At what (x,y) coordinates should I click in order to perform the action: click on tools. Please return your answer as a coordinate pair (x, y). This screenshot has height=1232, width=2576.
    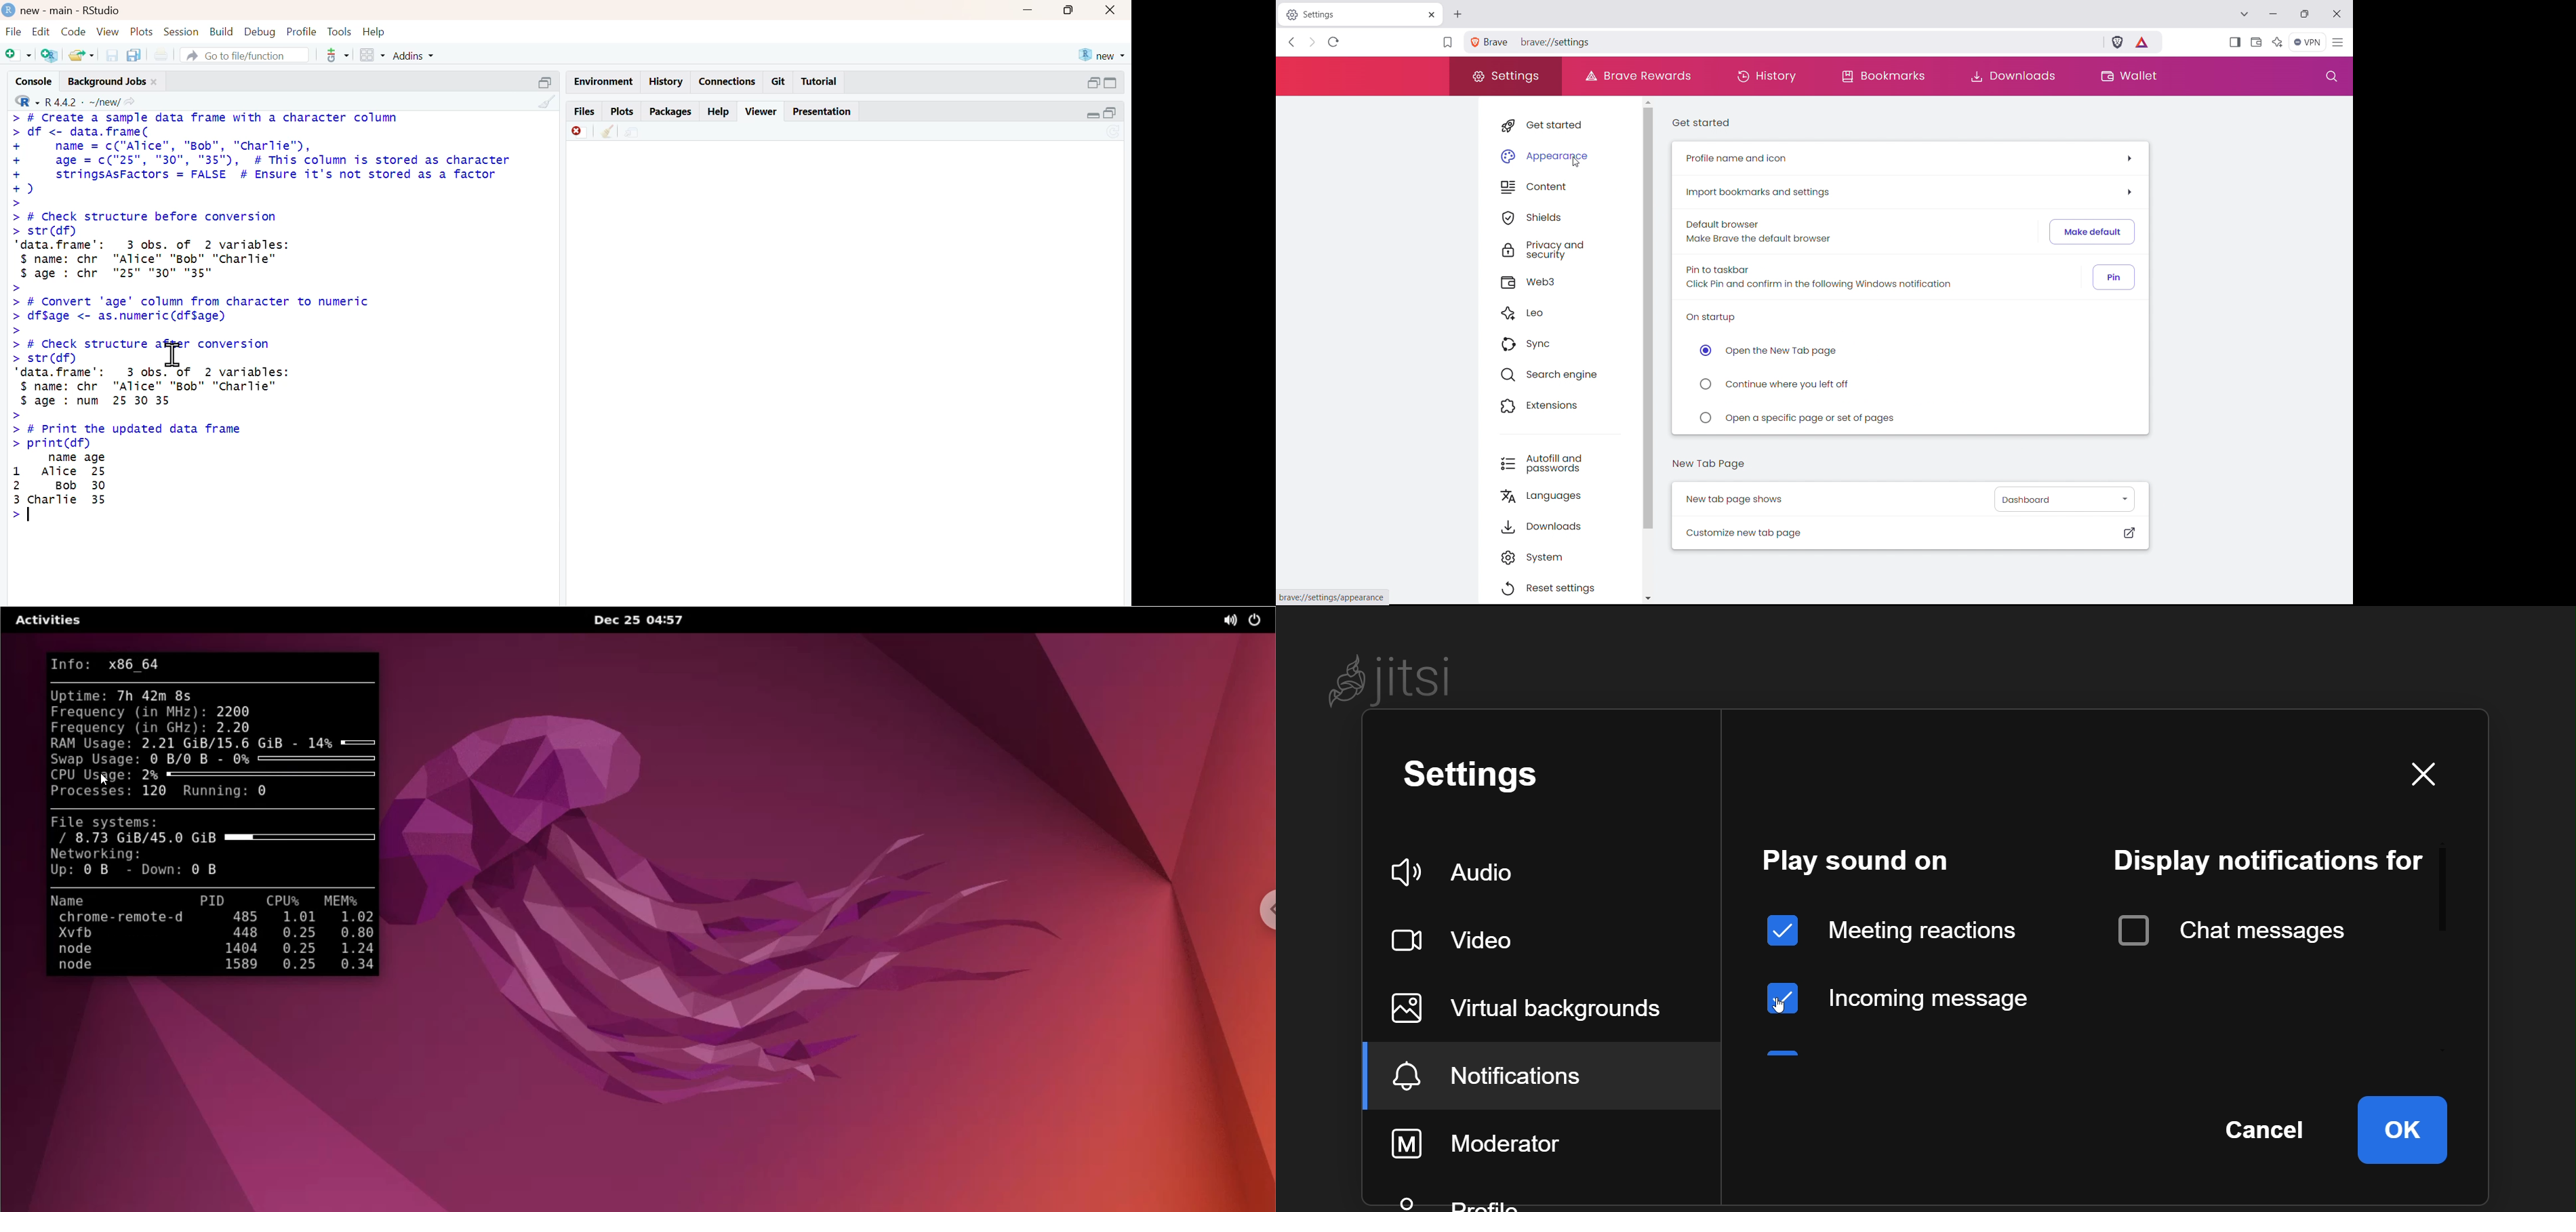
    Looking at the image, I should click on (339, 55).